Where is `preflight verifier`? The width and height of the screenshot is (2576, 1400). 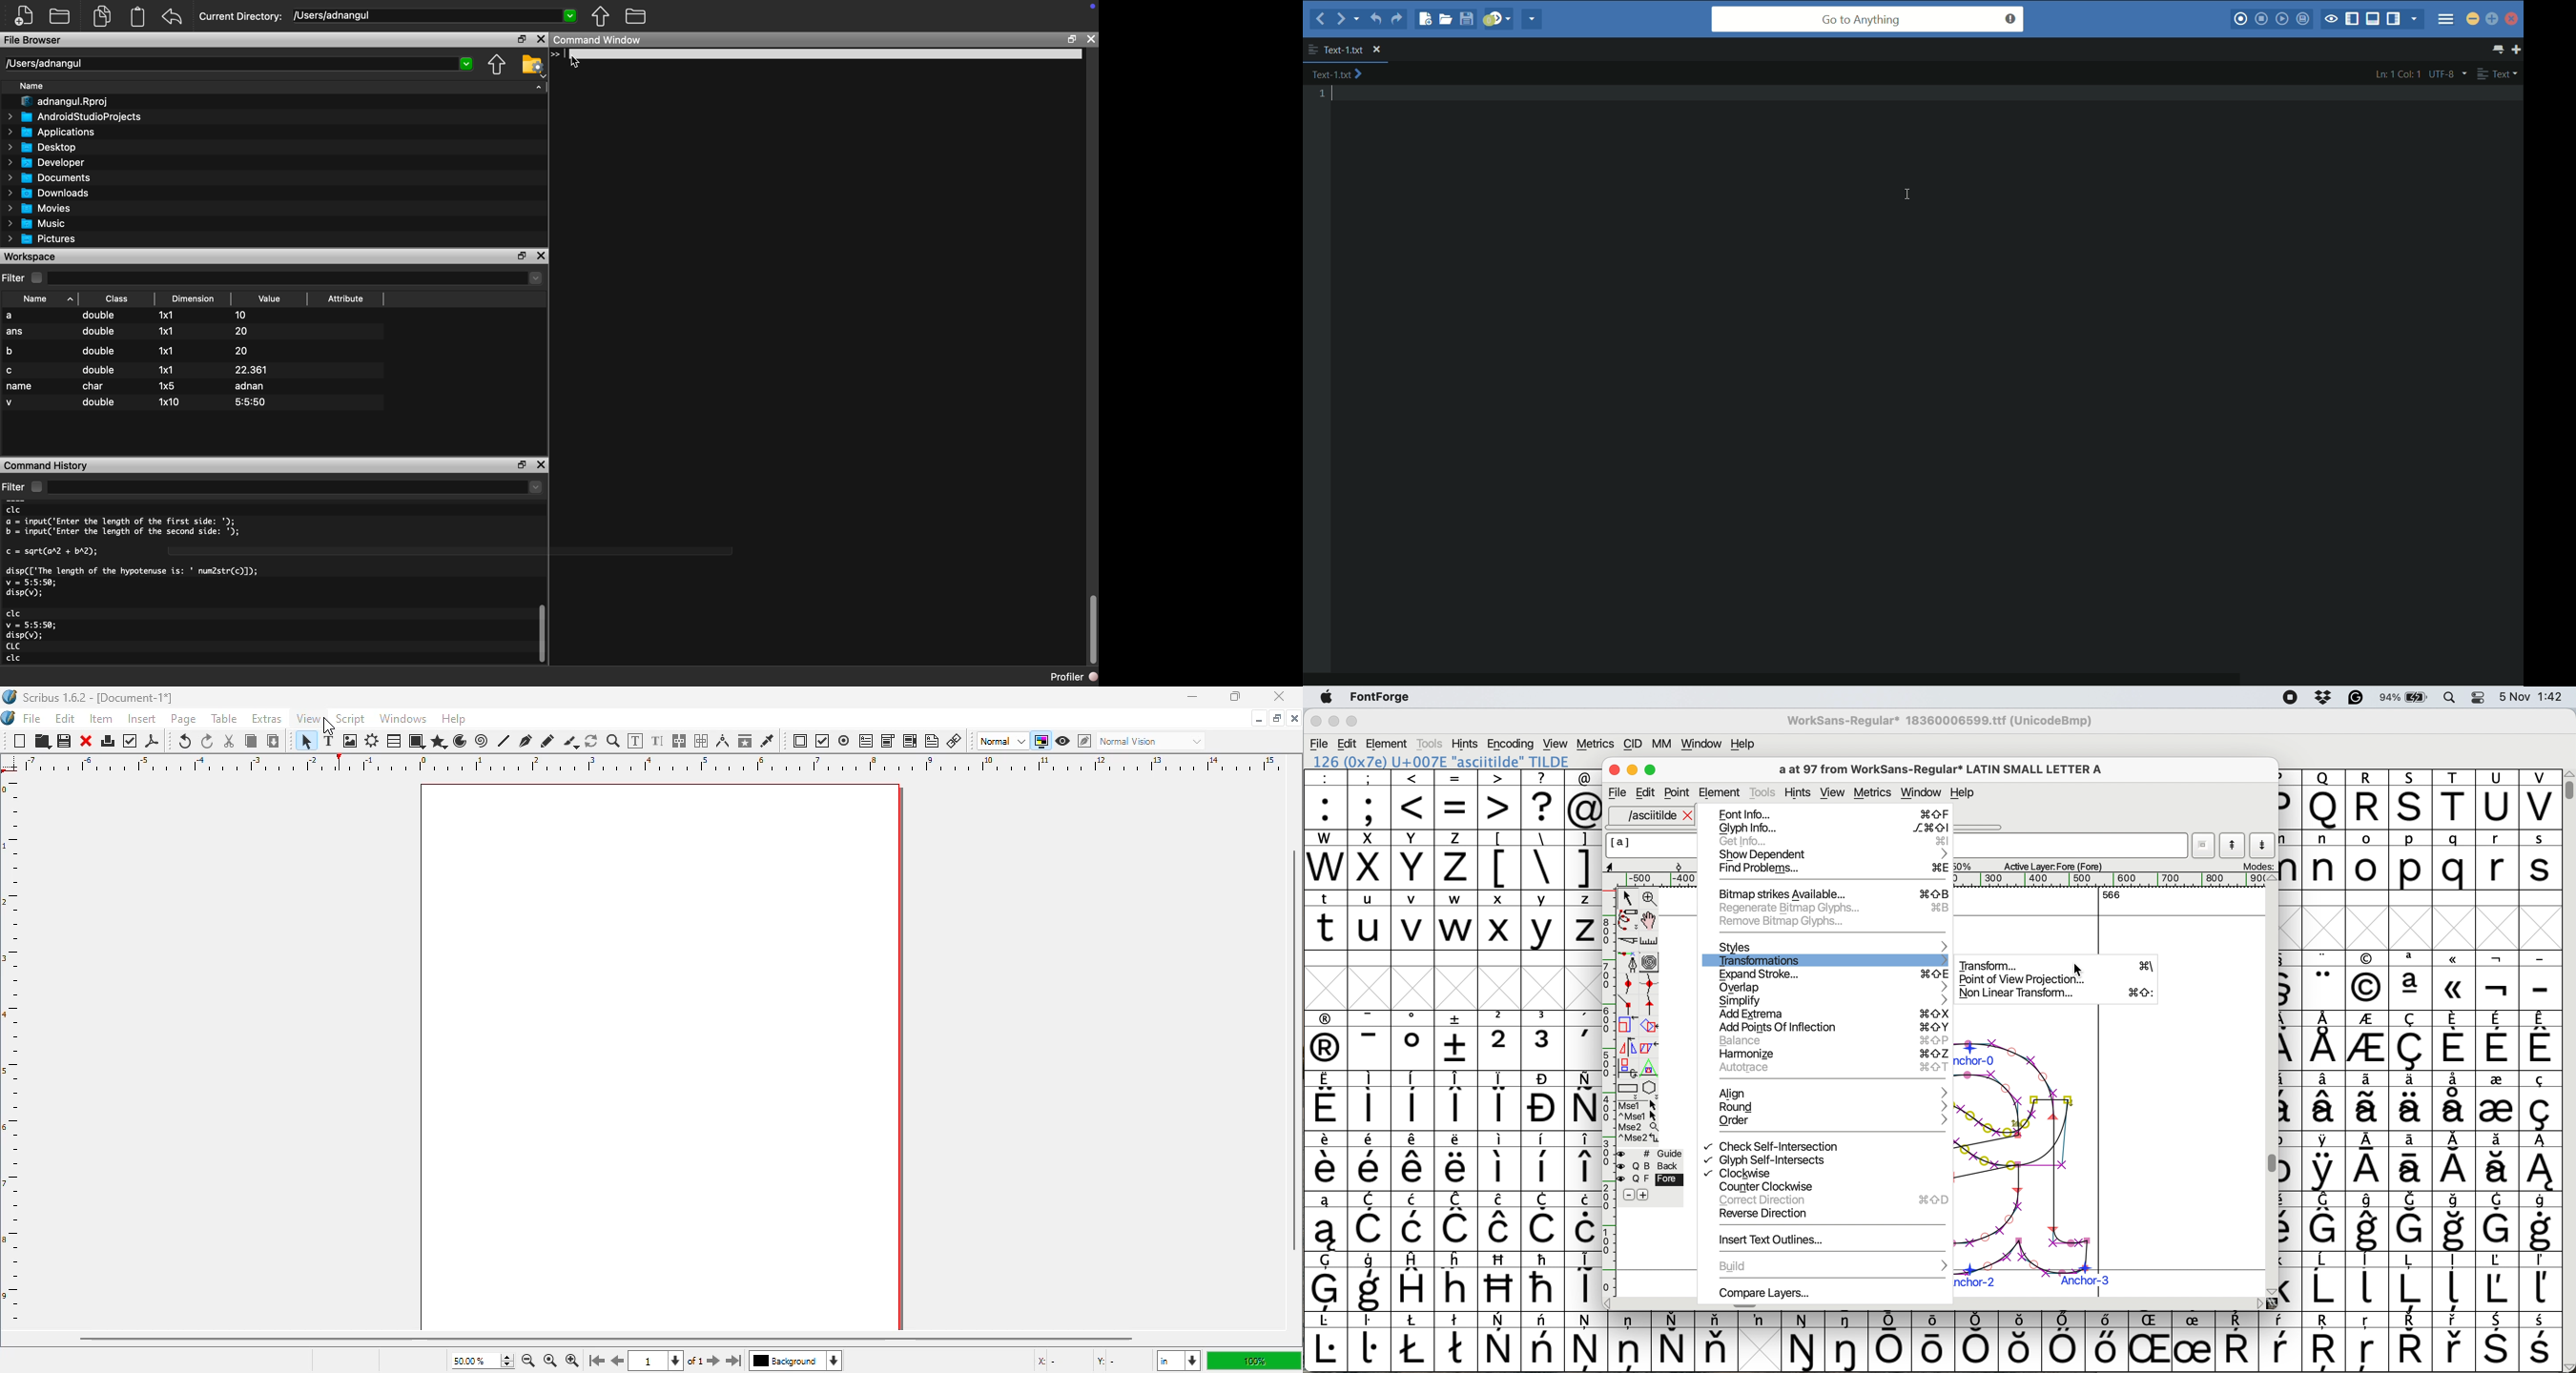 preflight verifier is located at coordinates (132, 741).